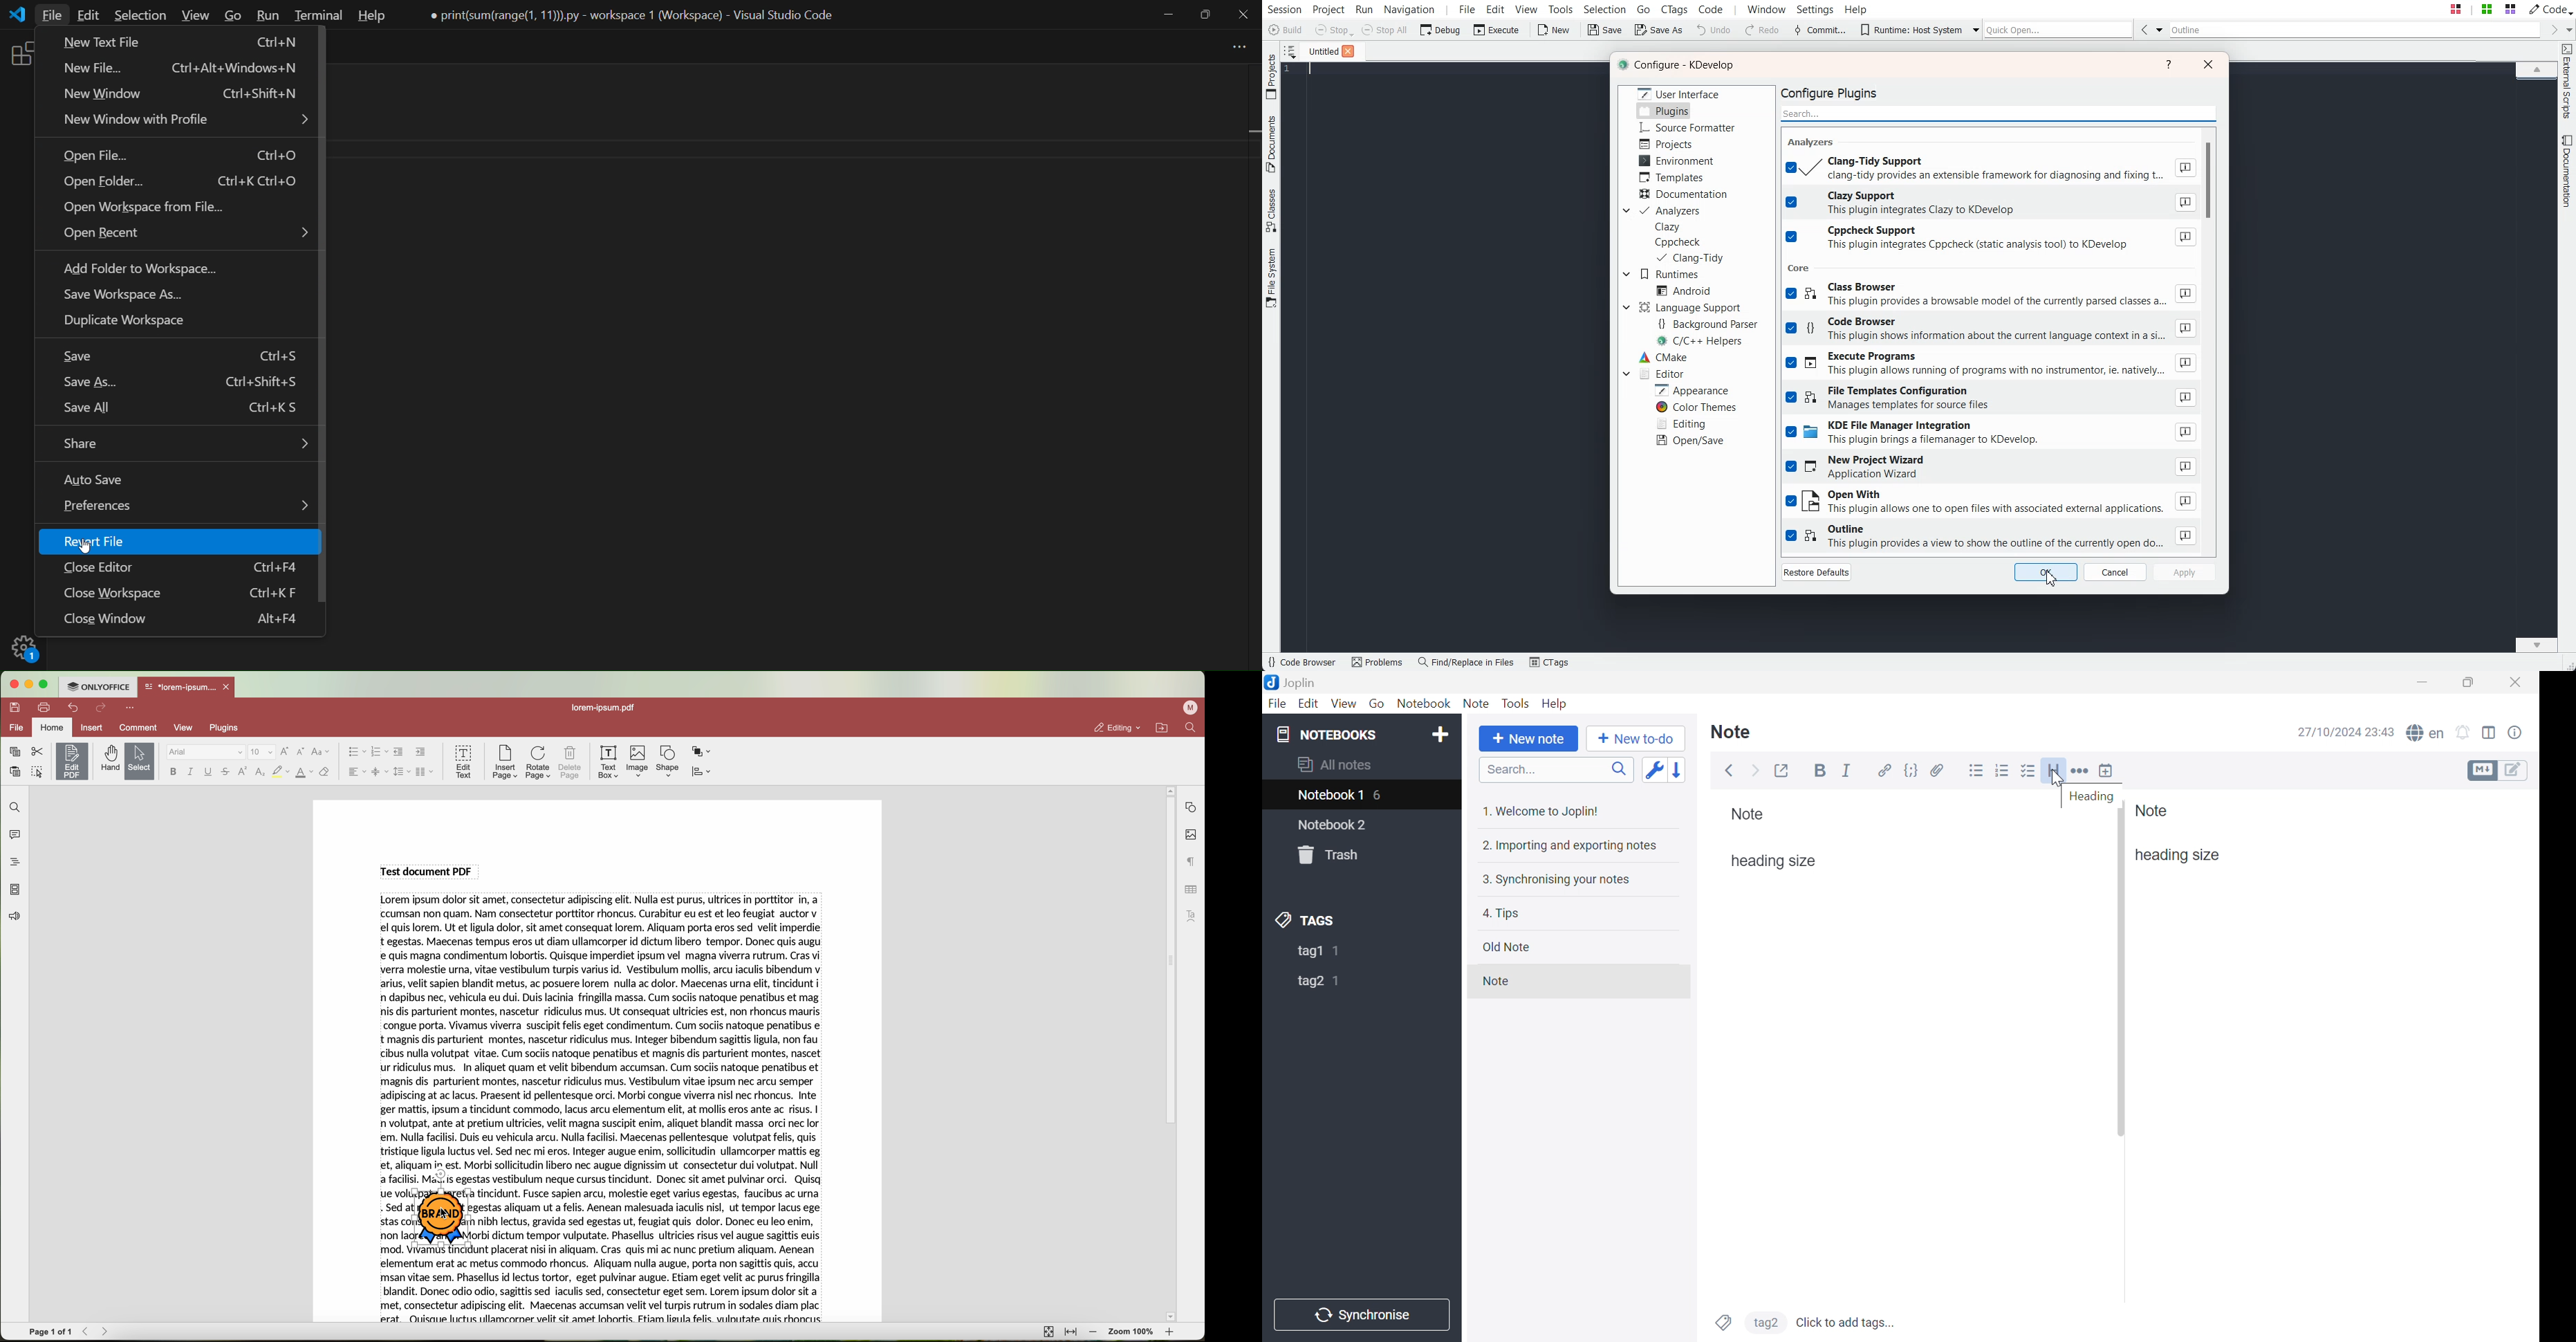 The height and width of the screenshot is (1344, 2576). Describe the element at coordinates (1344, 703) in the screenshot. I see `View` at that location.